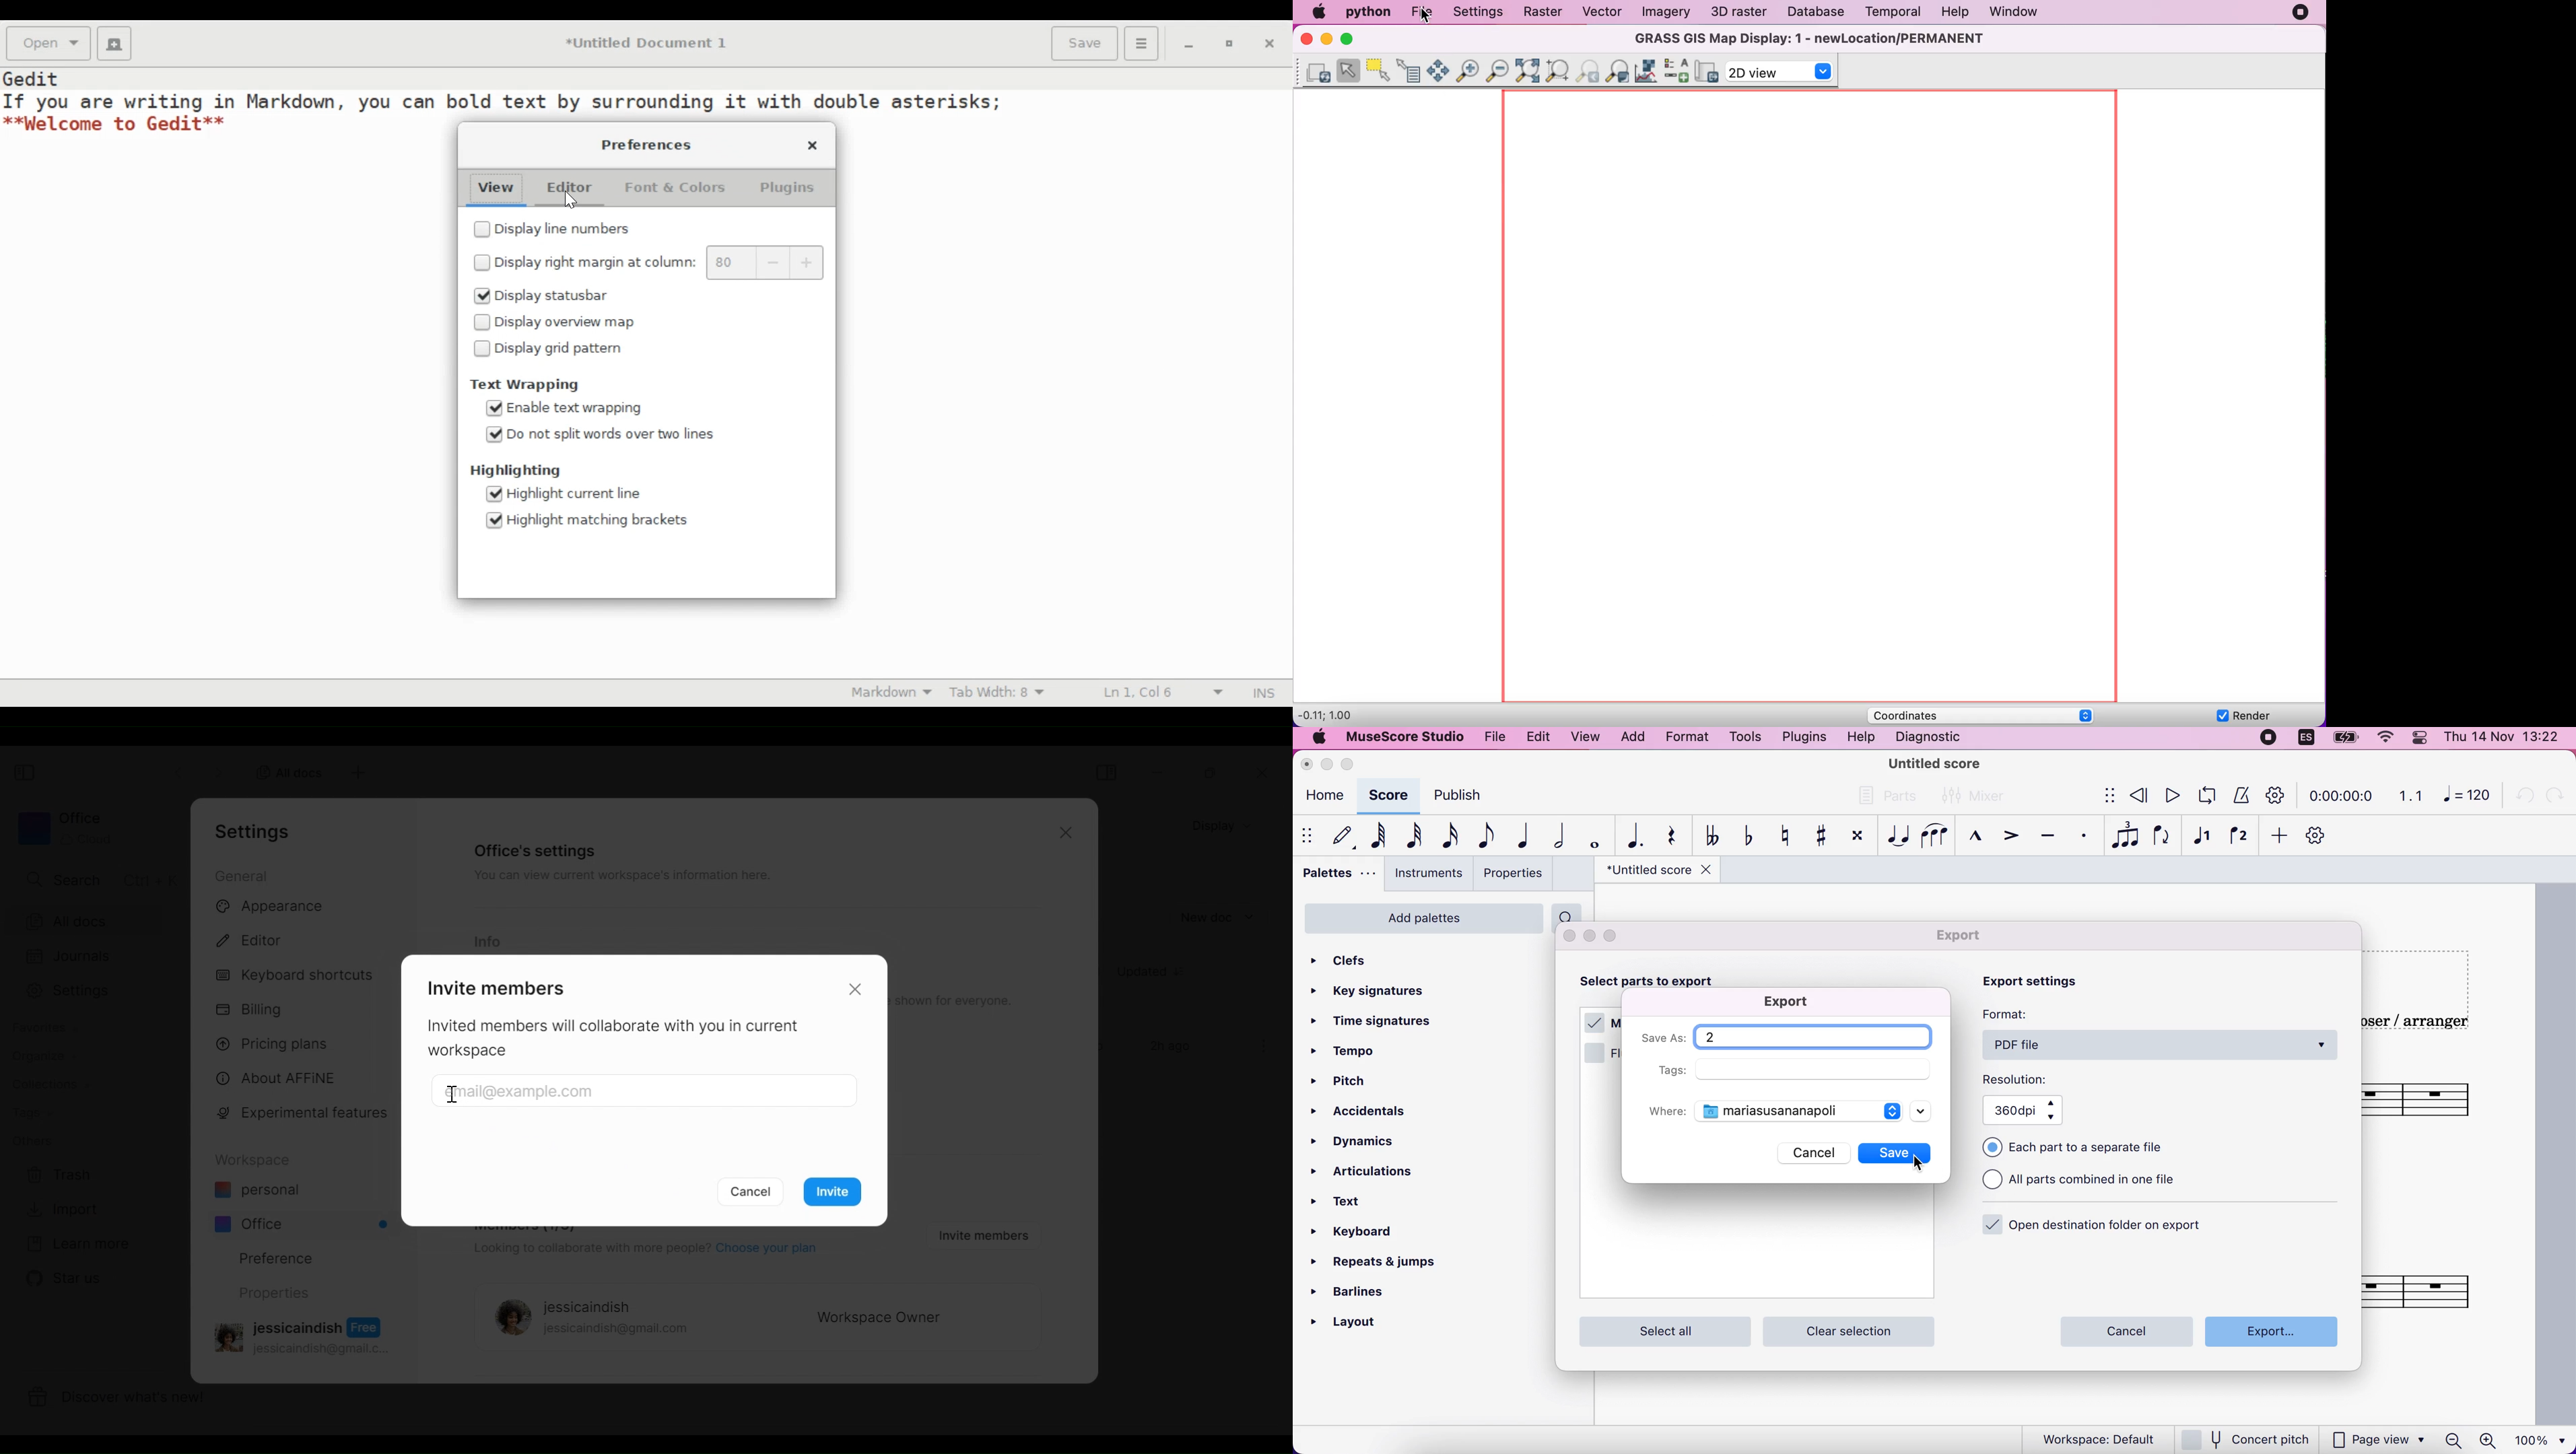 The width and height of the screenshot is (2576, 1456). I want to click on each part to a separate file, so click(2078, 1148).